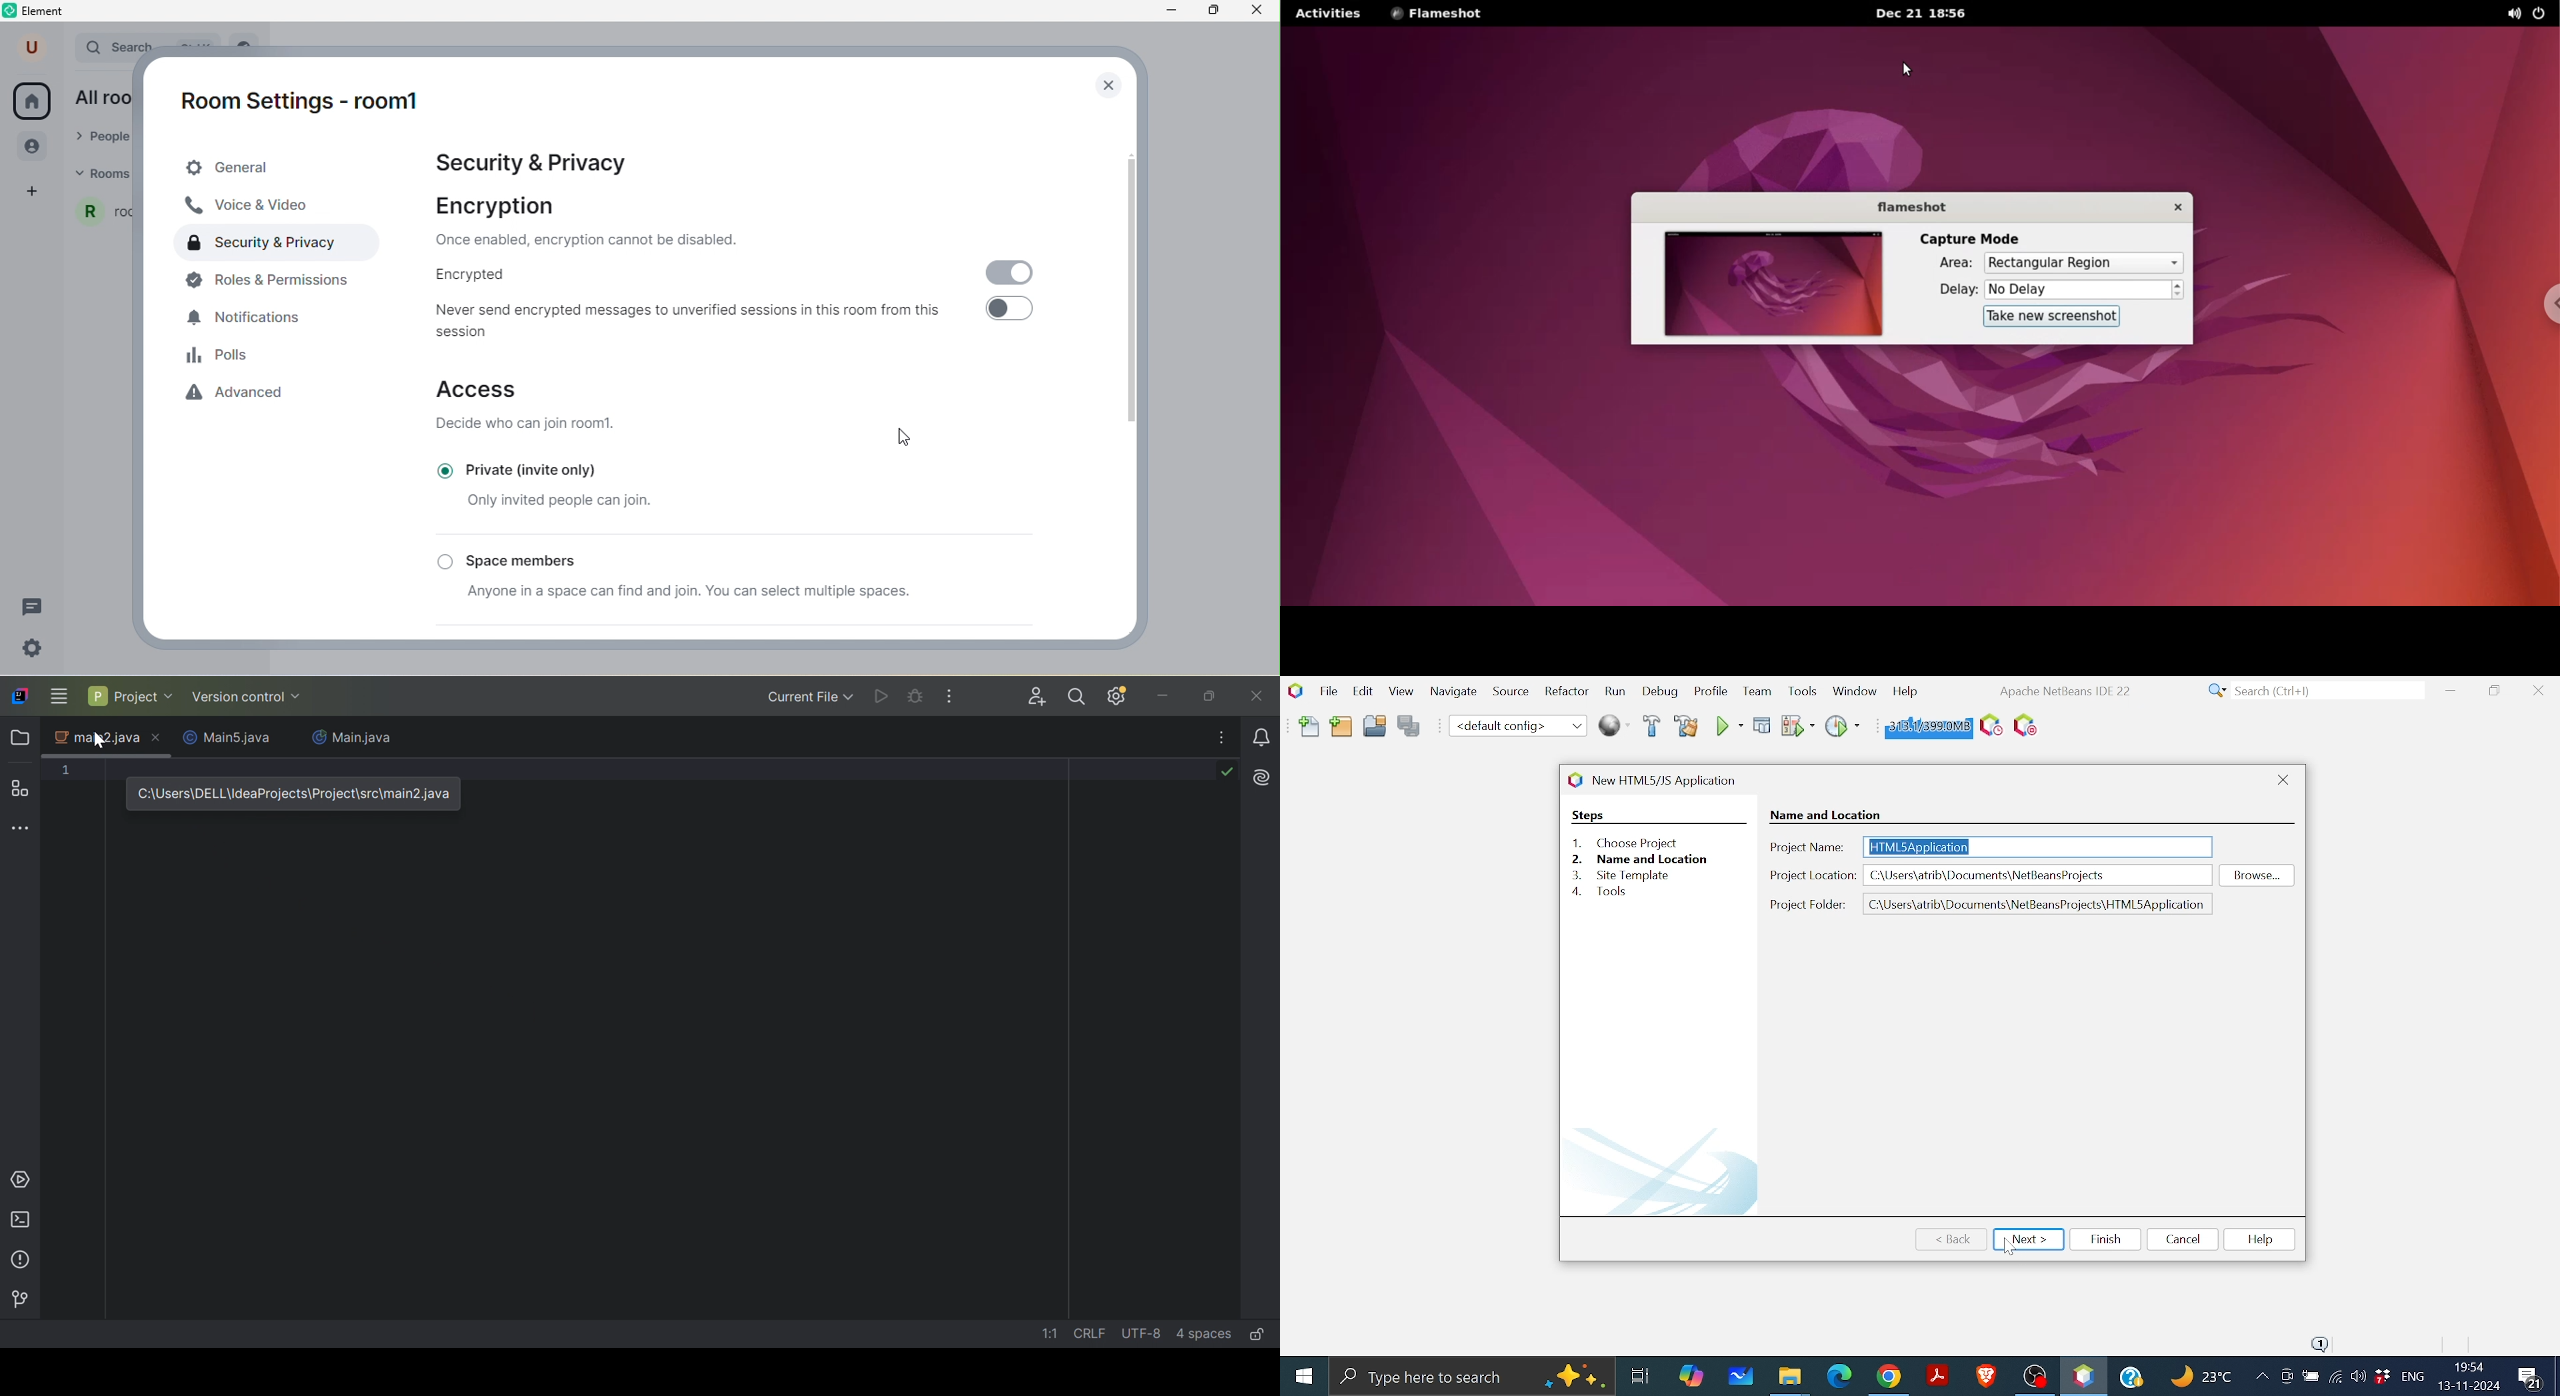 Image resolution: width=2576 pixels, height=1400 pixels. What do you see at coordinates (528, 428) in the screenshot?
I see `decide who can join` at bounding box center [528, 428].